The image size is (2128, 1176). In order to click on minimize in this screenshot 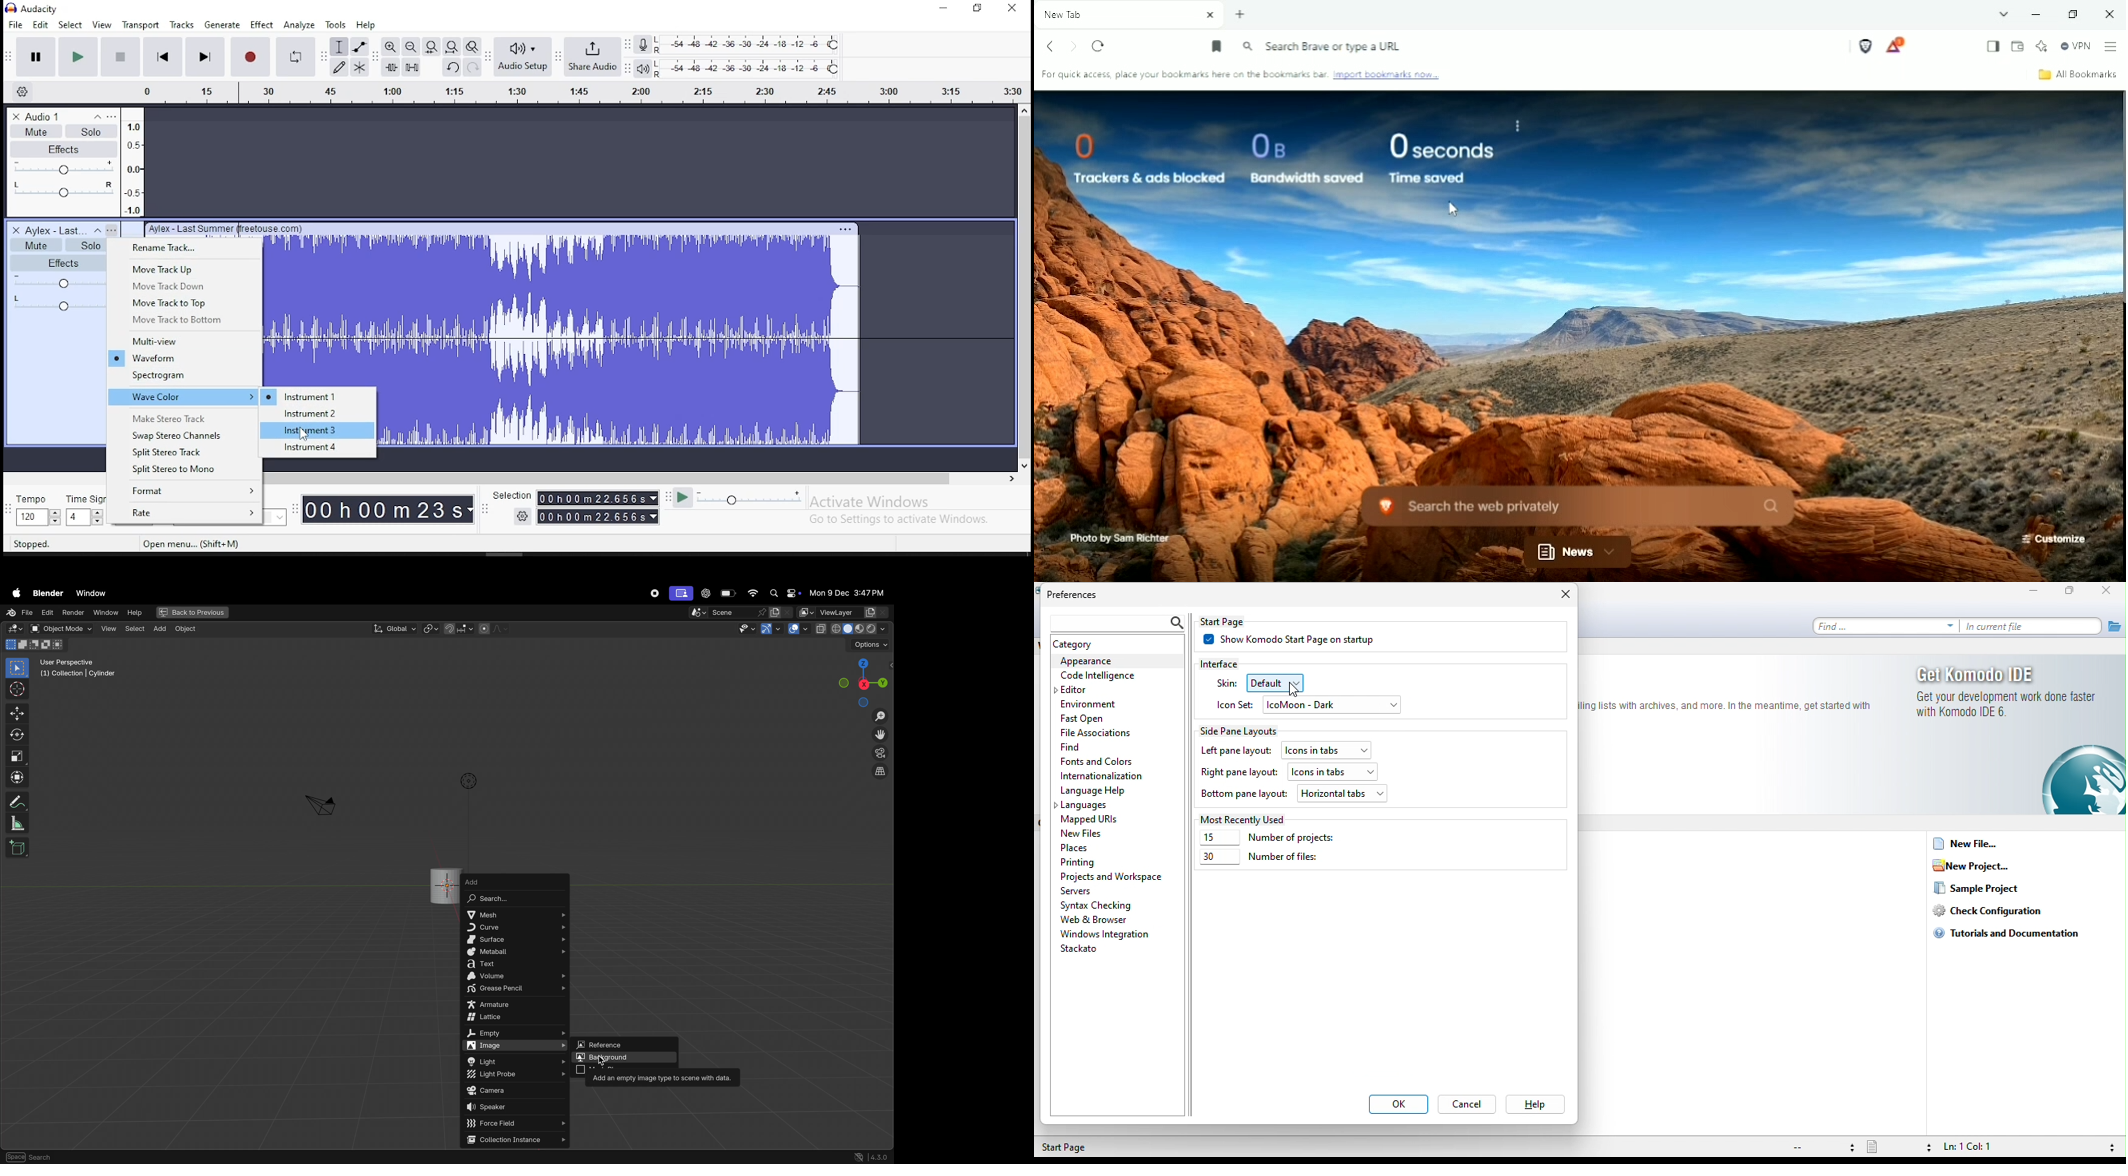, I will do `click(943, 9)`.